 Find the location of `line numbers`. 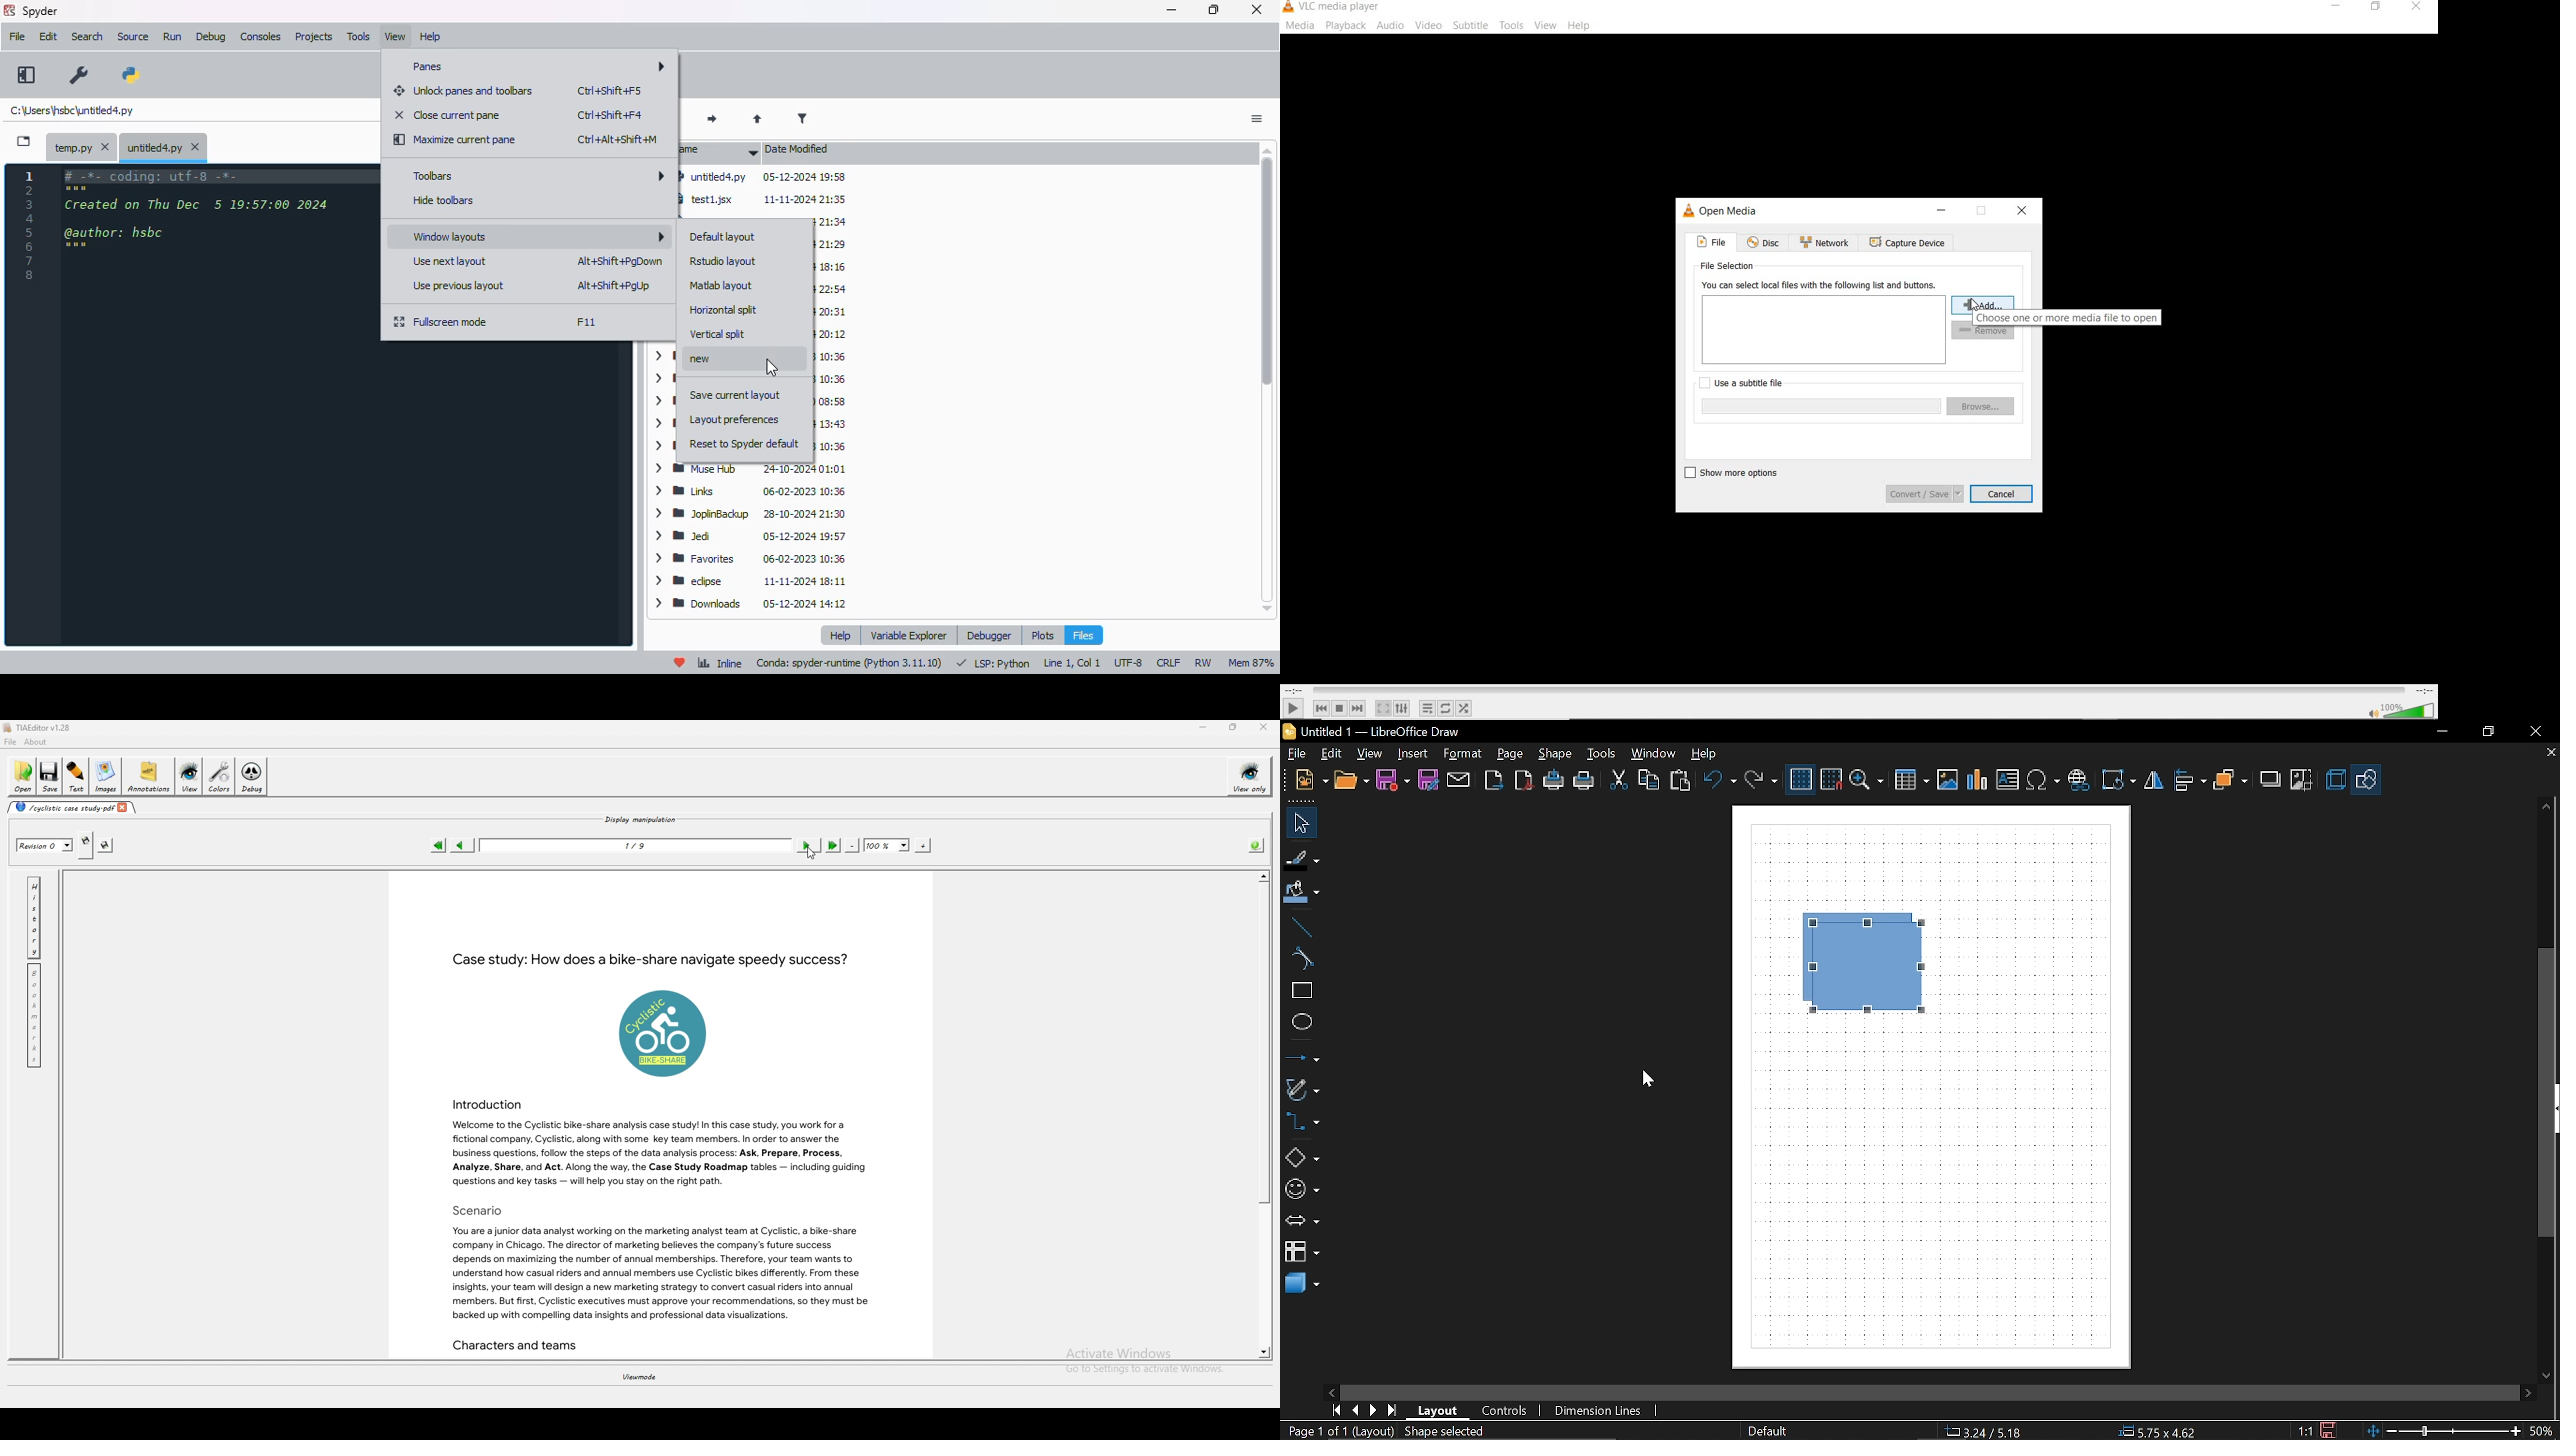

line numbers is located at coordinates (30, 225).